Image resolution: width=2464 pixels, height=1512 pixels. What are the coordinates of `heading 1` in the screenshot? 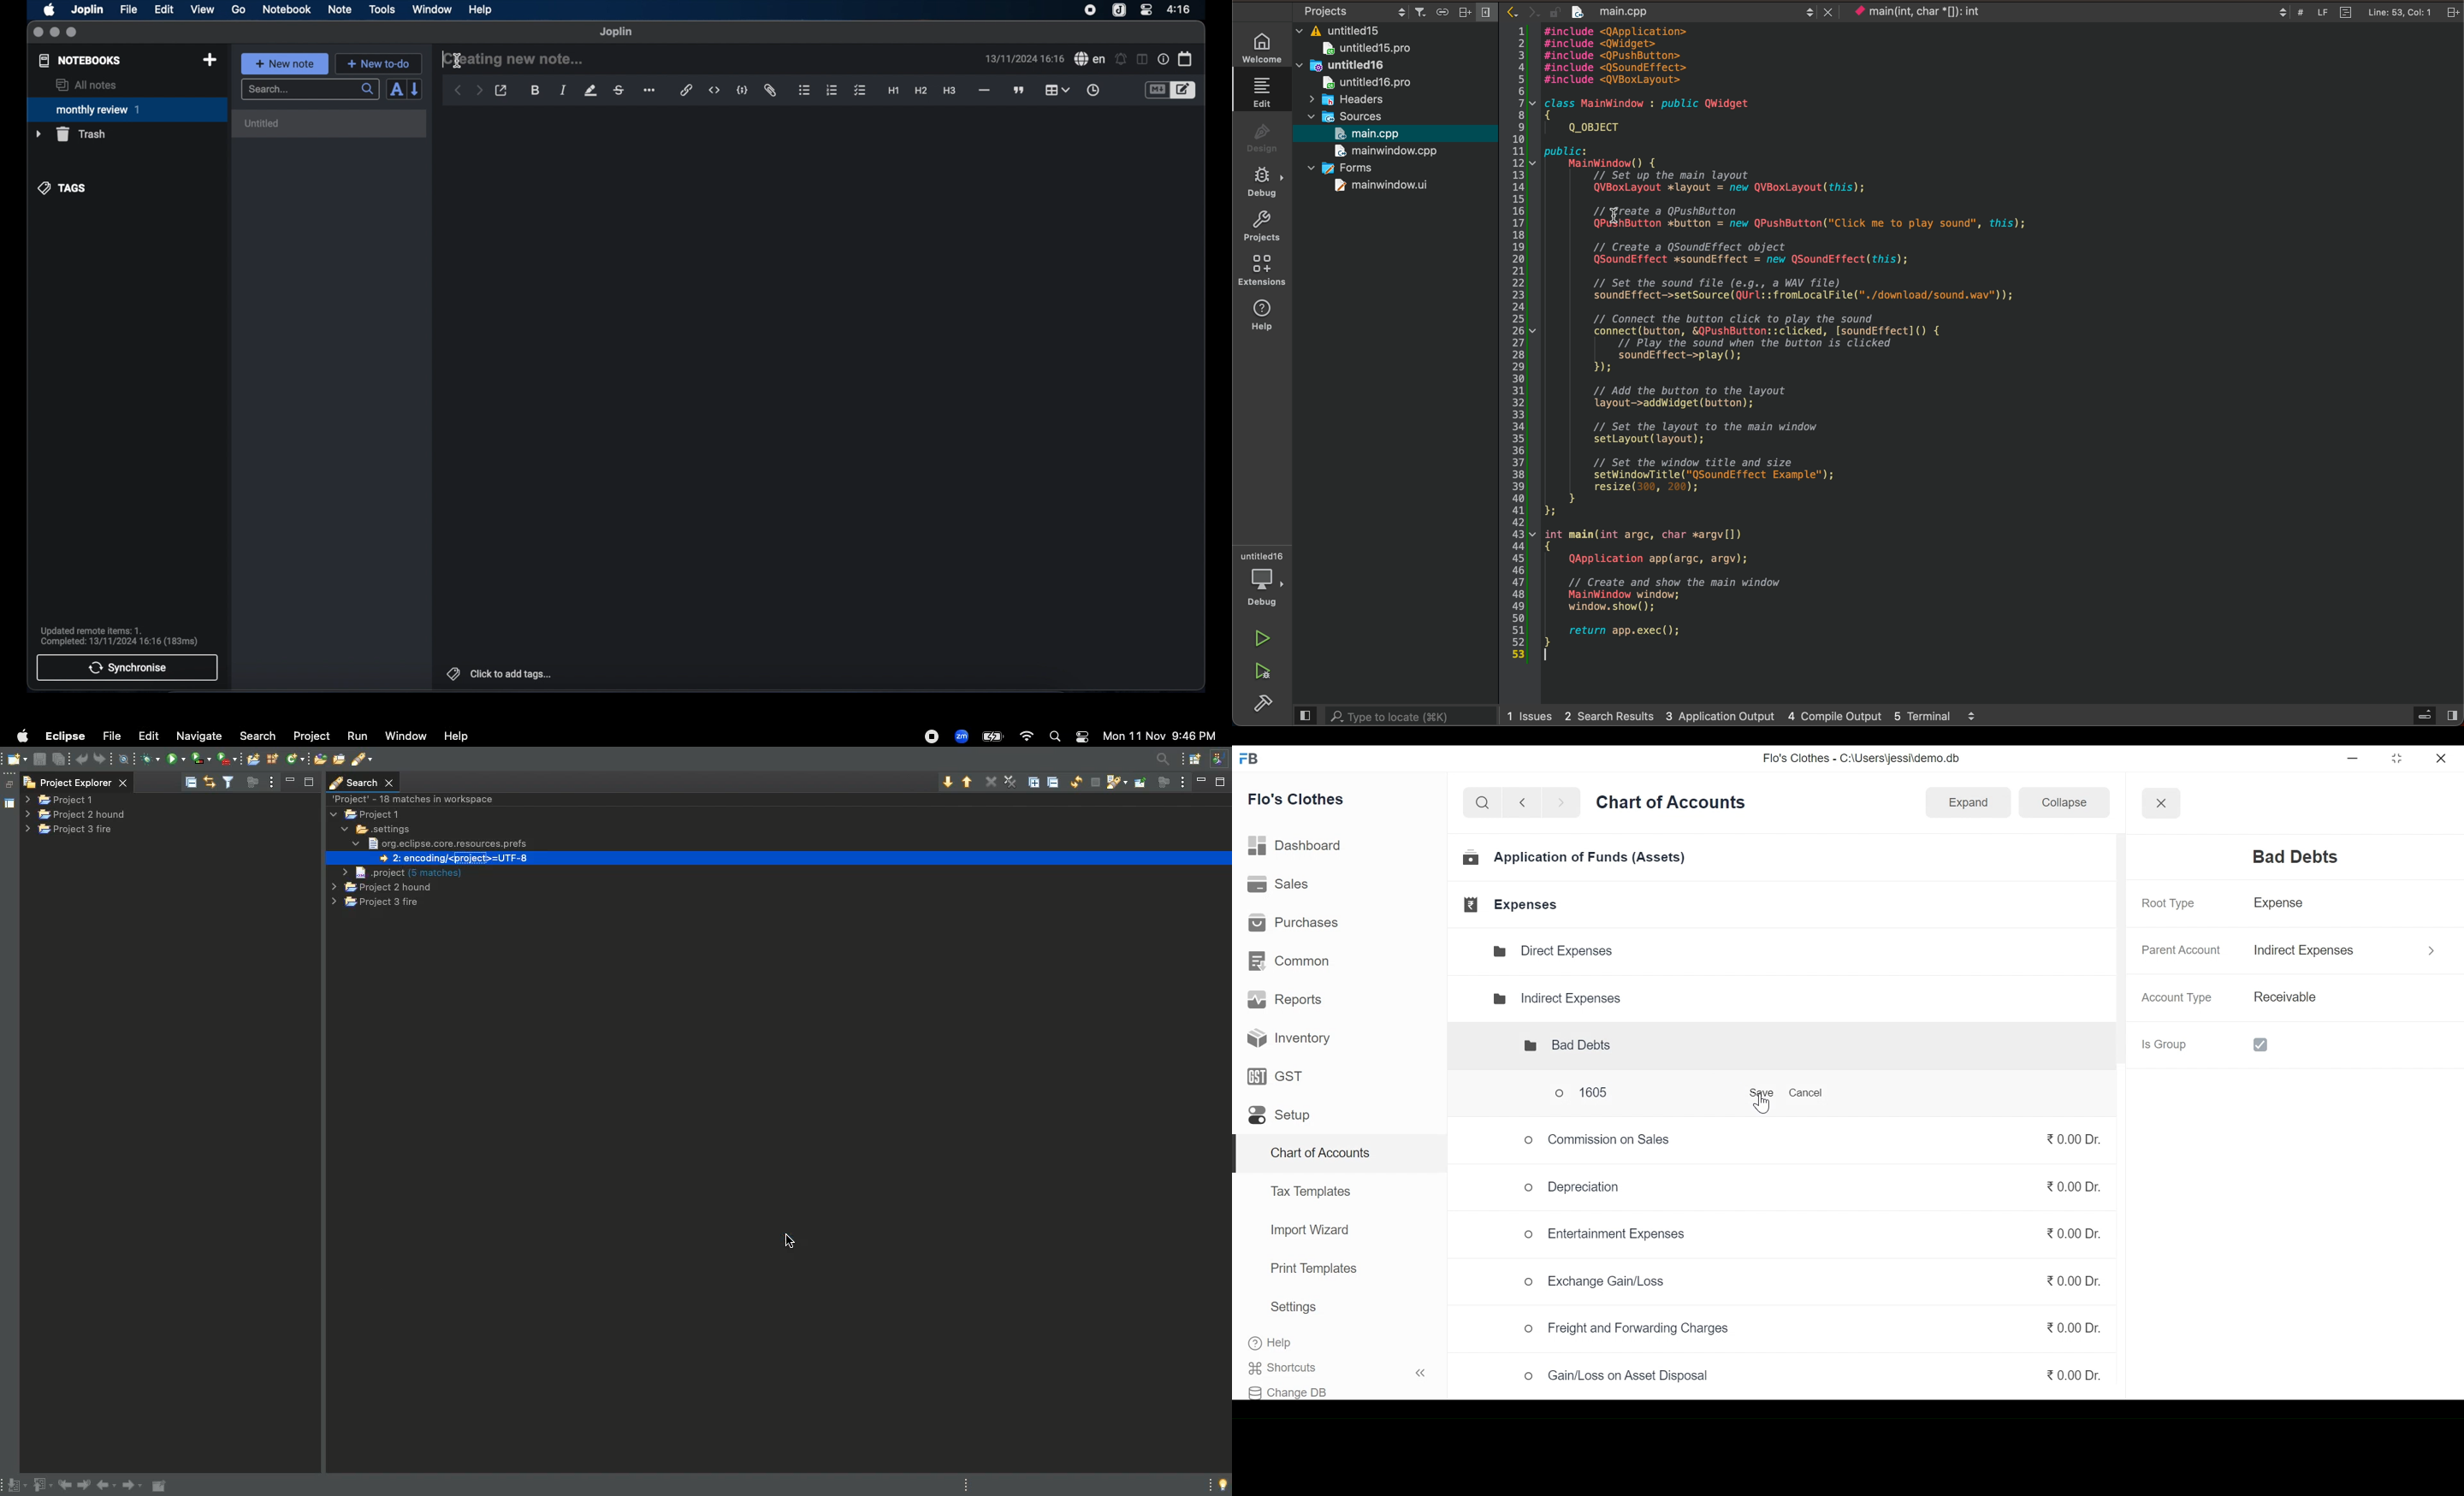 It's located at (894, 91).